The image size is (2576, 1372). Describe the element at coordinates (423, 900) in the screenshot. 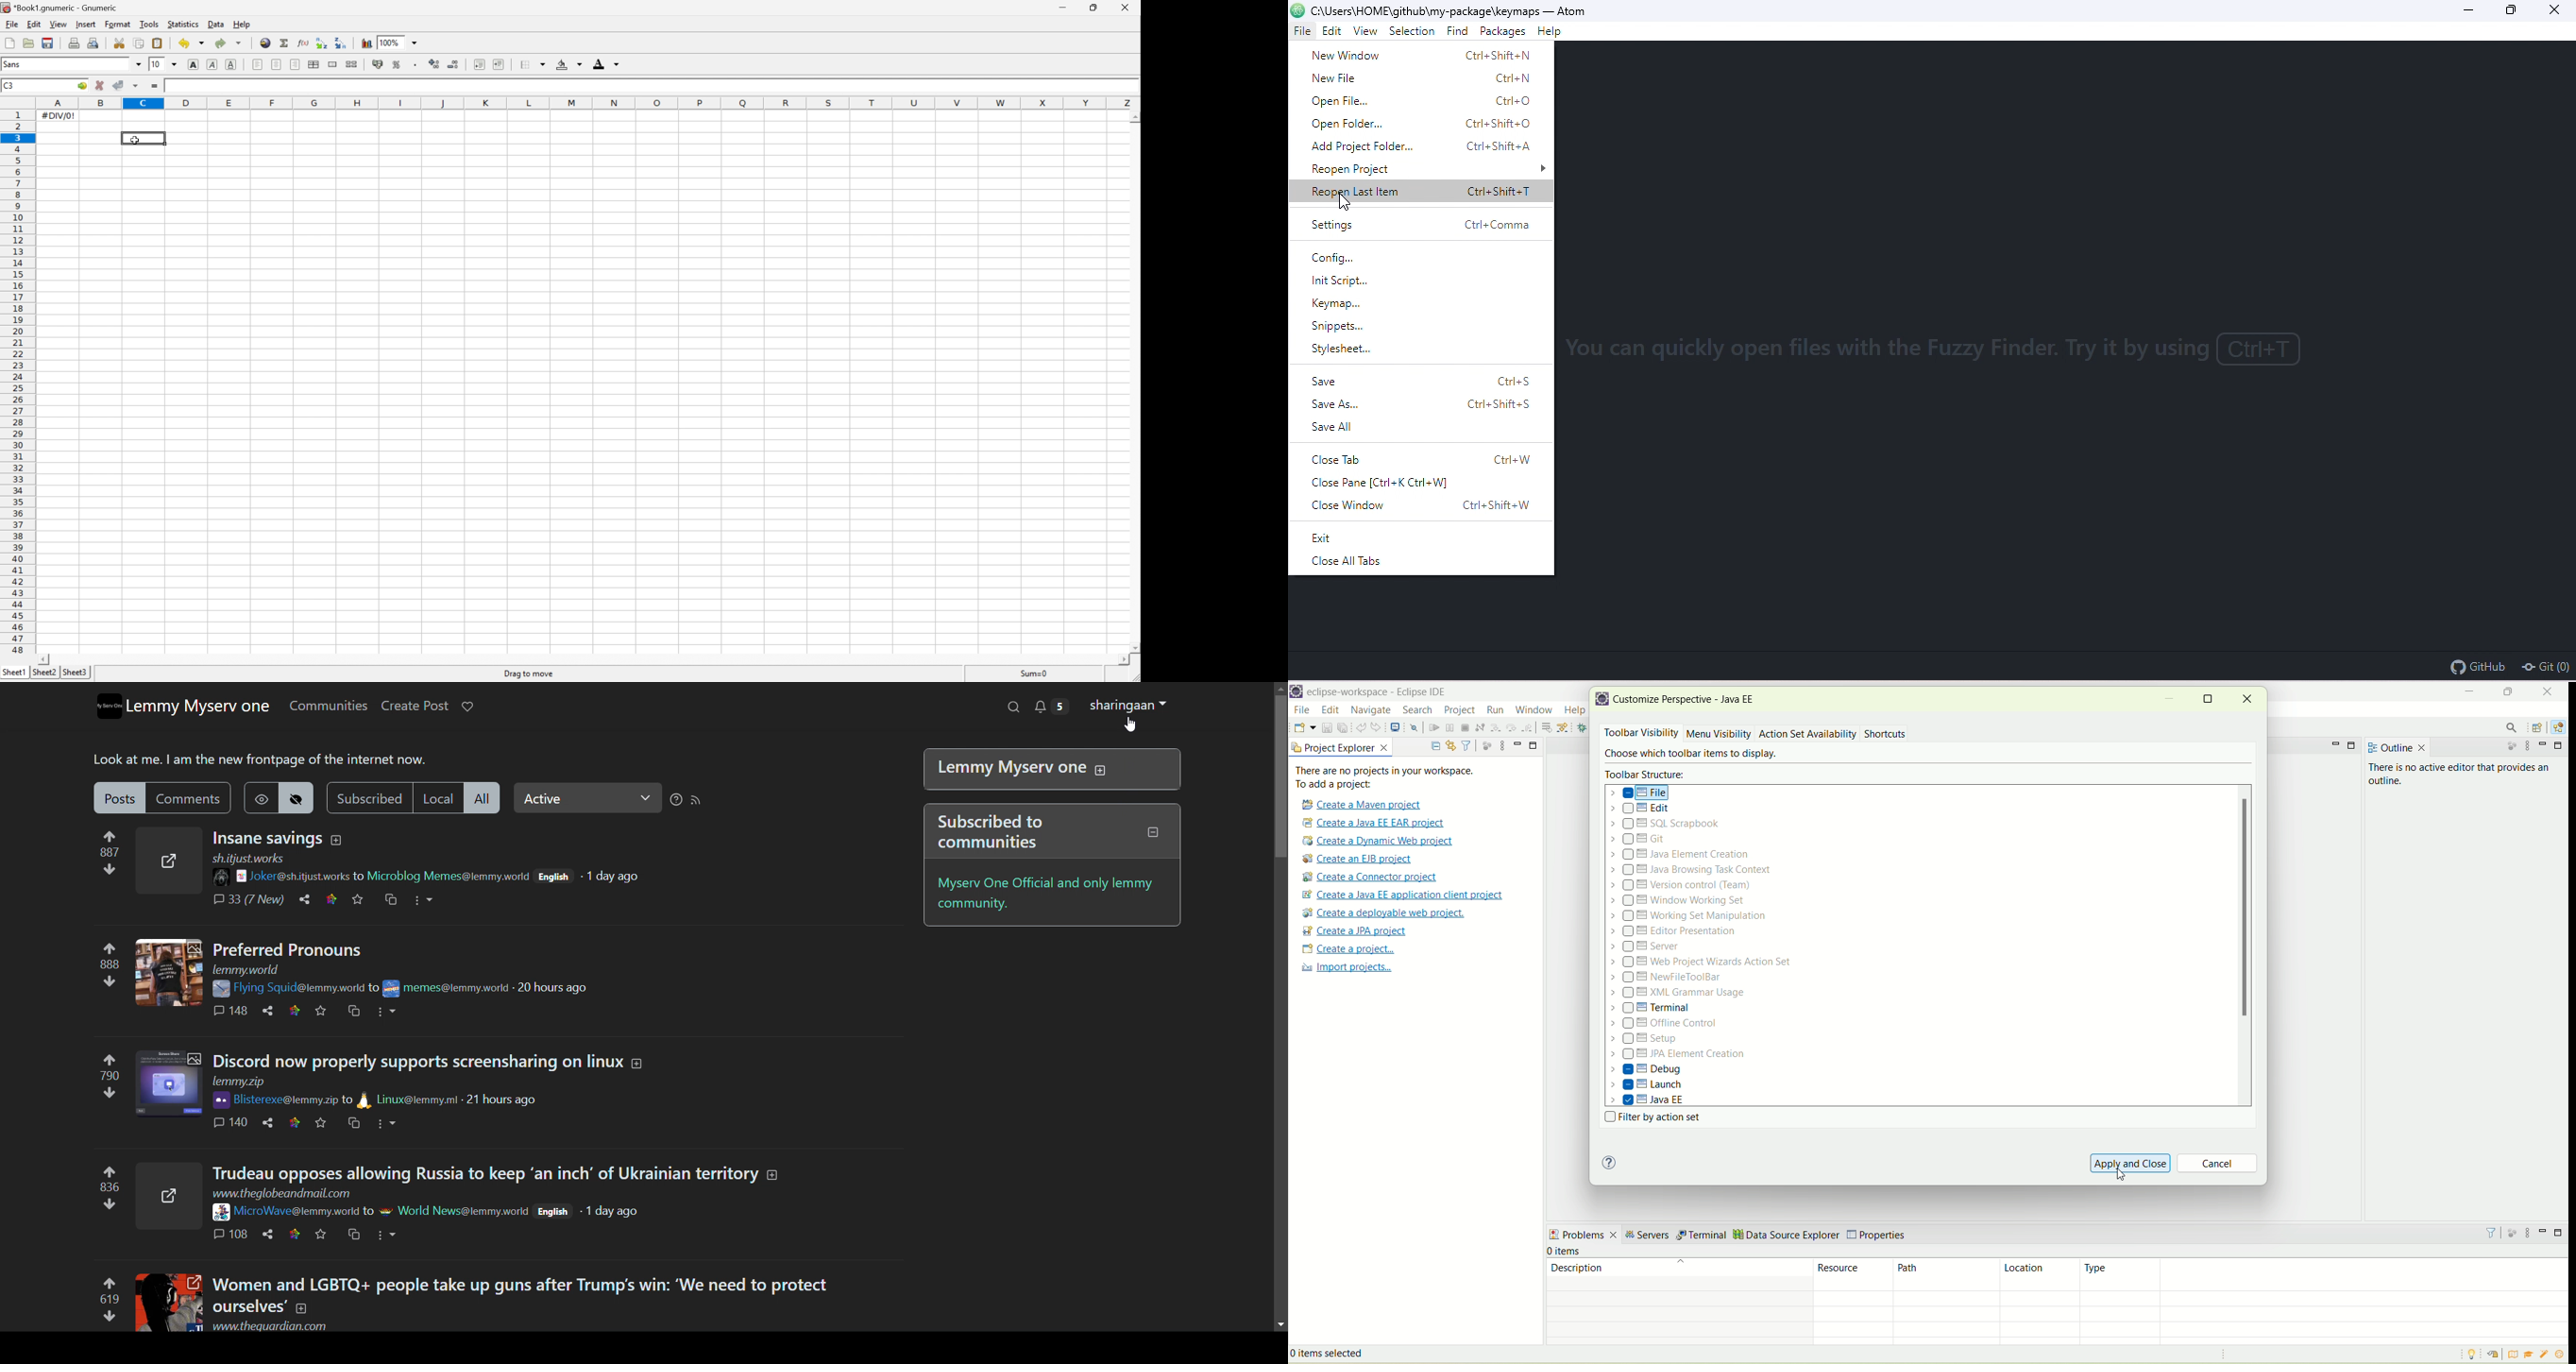

I see `options` at that location.